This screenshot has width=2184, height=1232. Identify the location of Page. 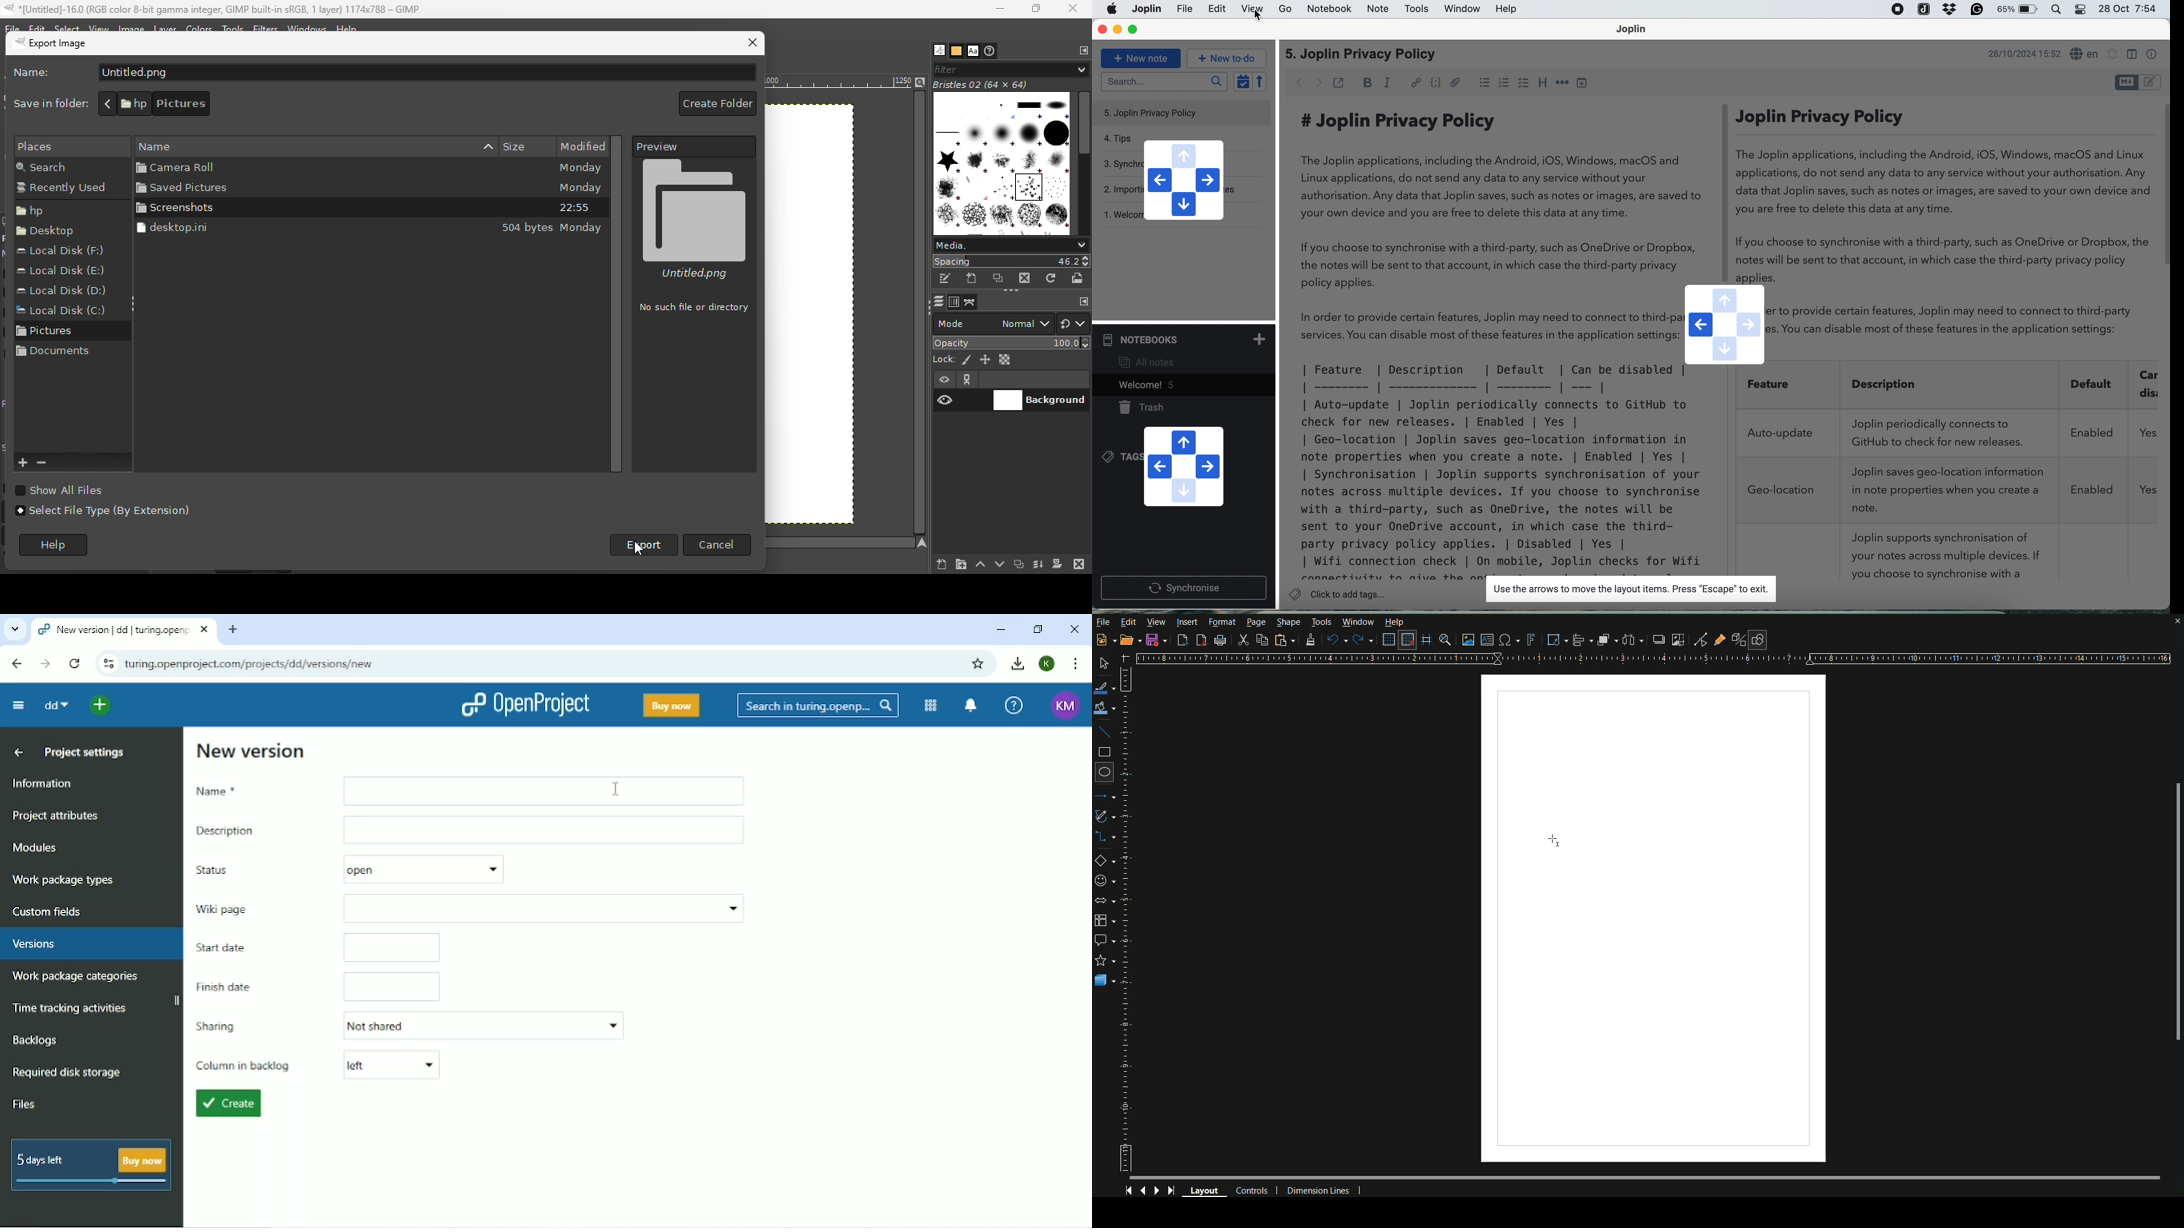
(1258, 622).